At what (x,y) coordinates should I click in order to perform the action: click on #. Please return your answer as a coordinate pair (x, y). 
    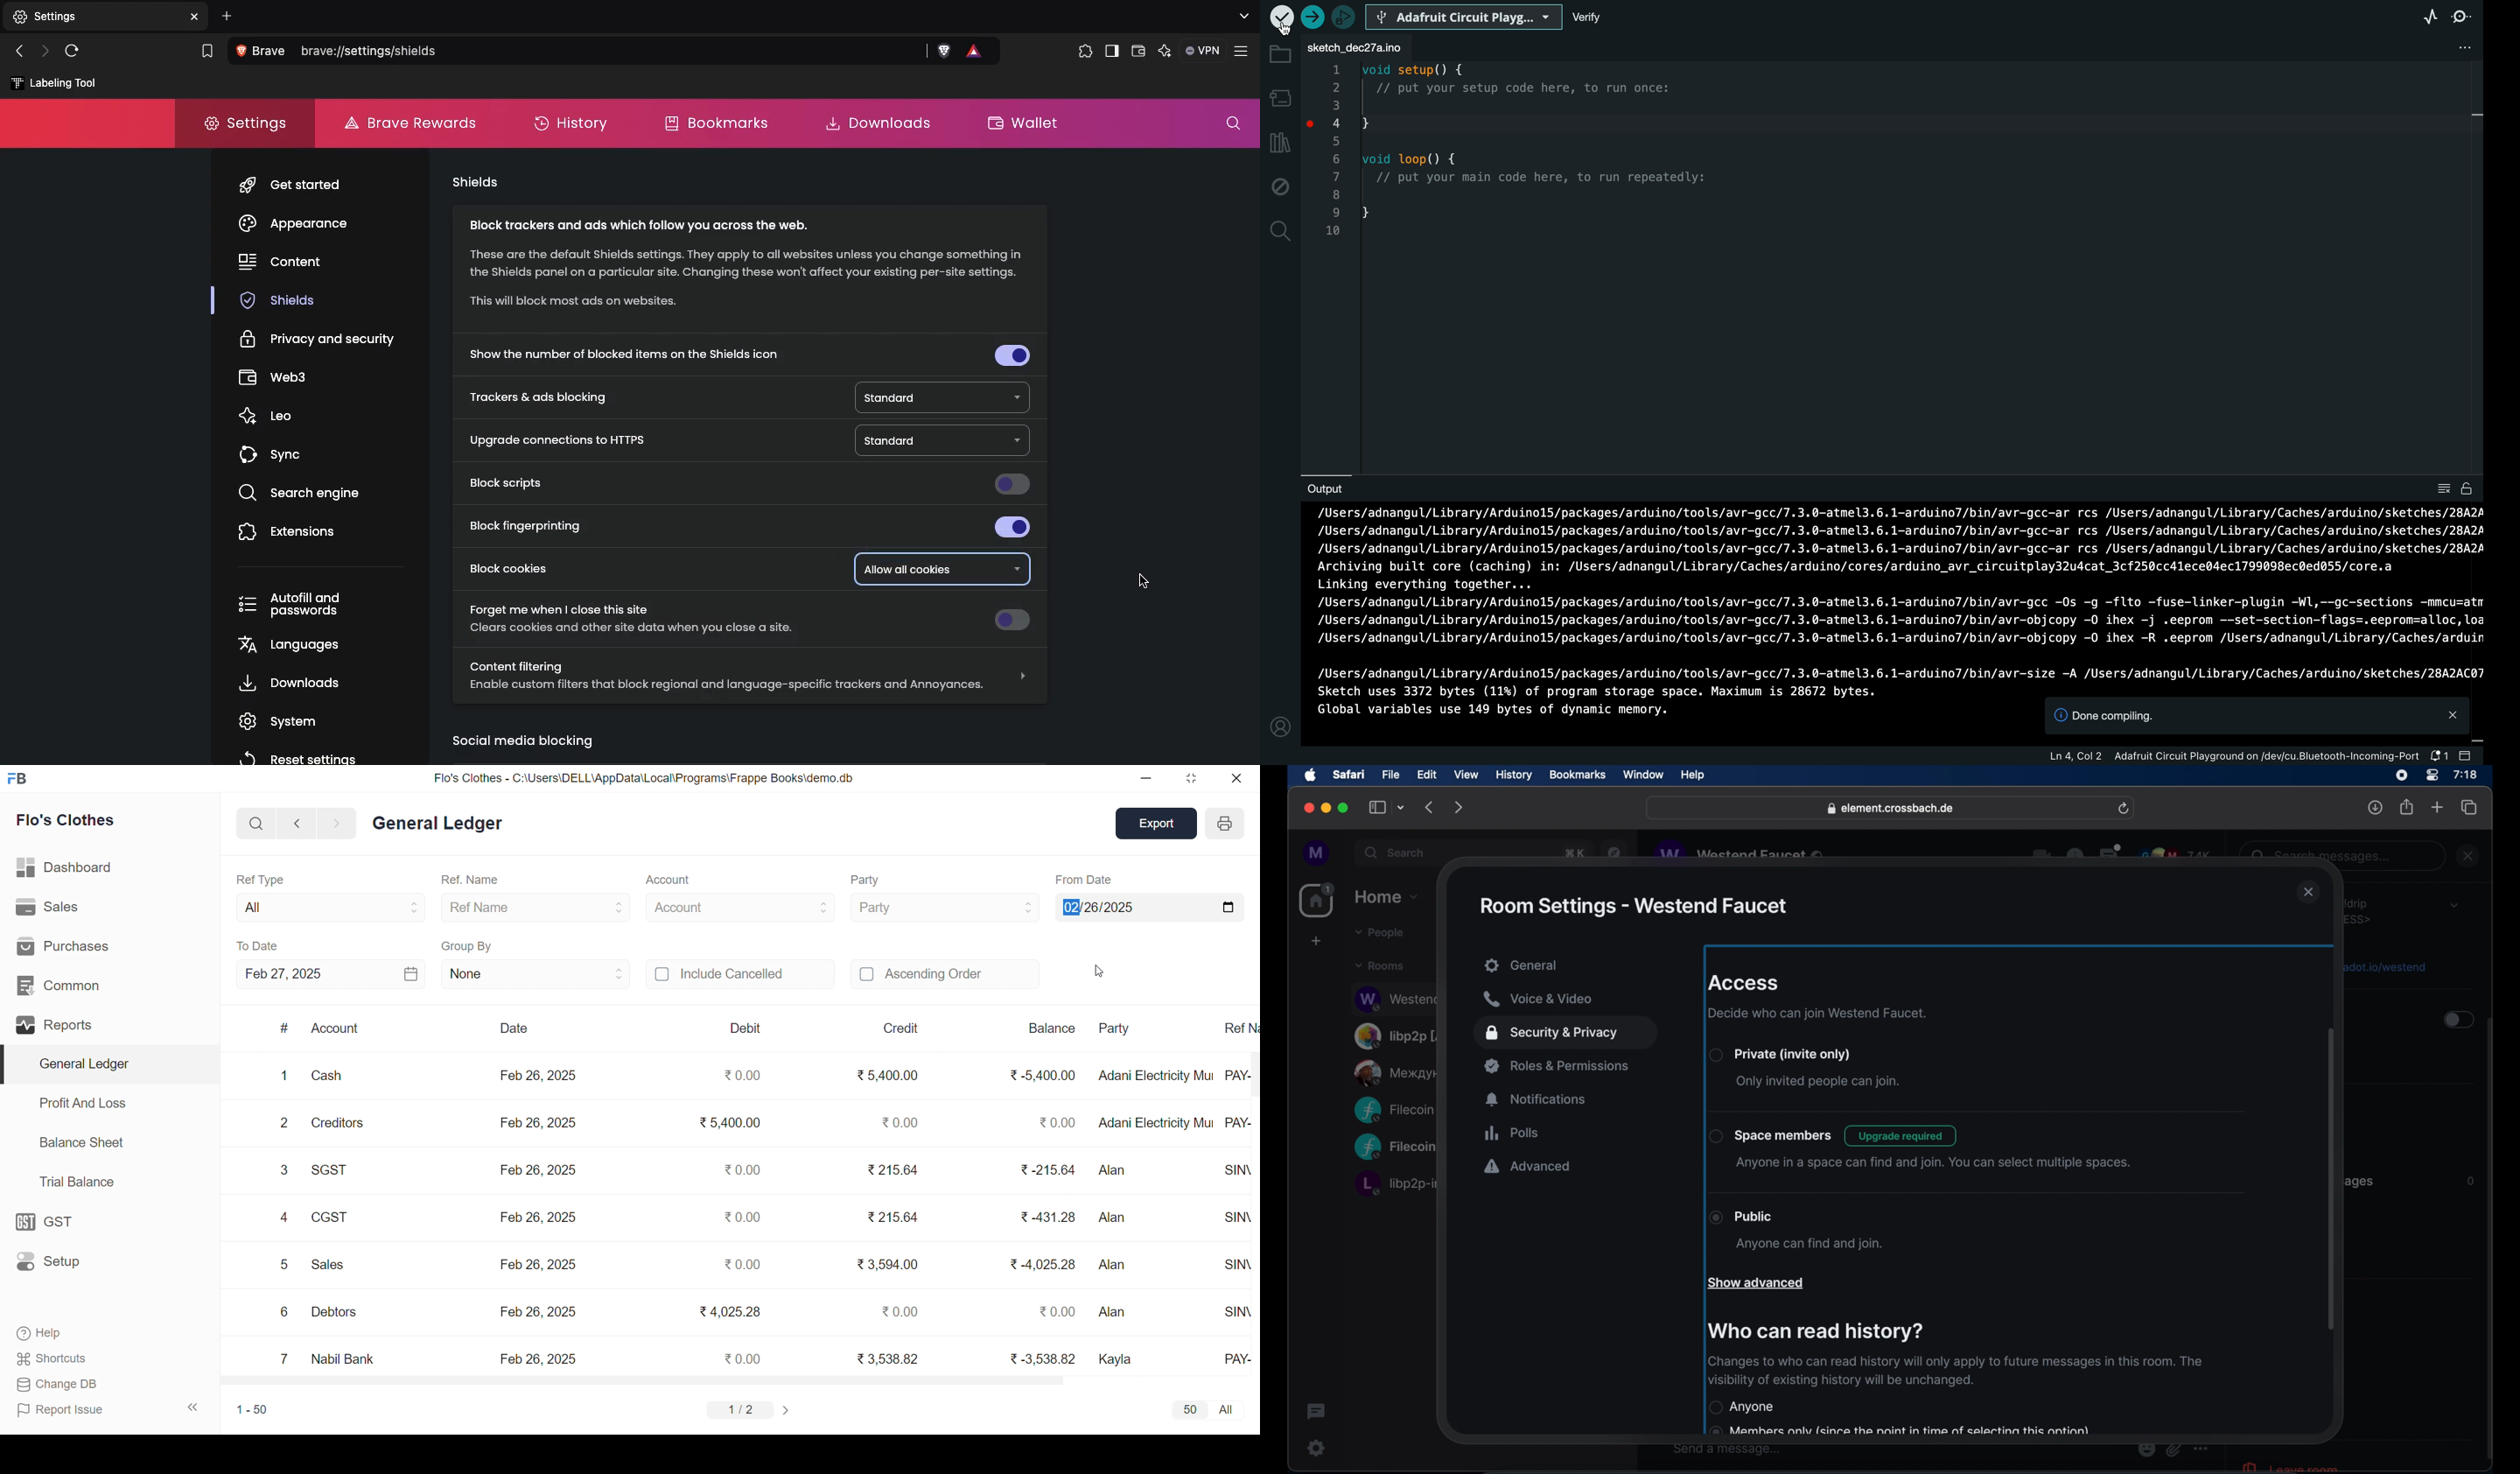
    Looking at the image, I should click on (284, 1028).